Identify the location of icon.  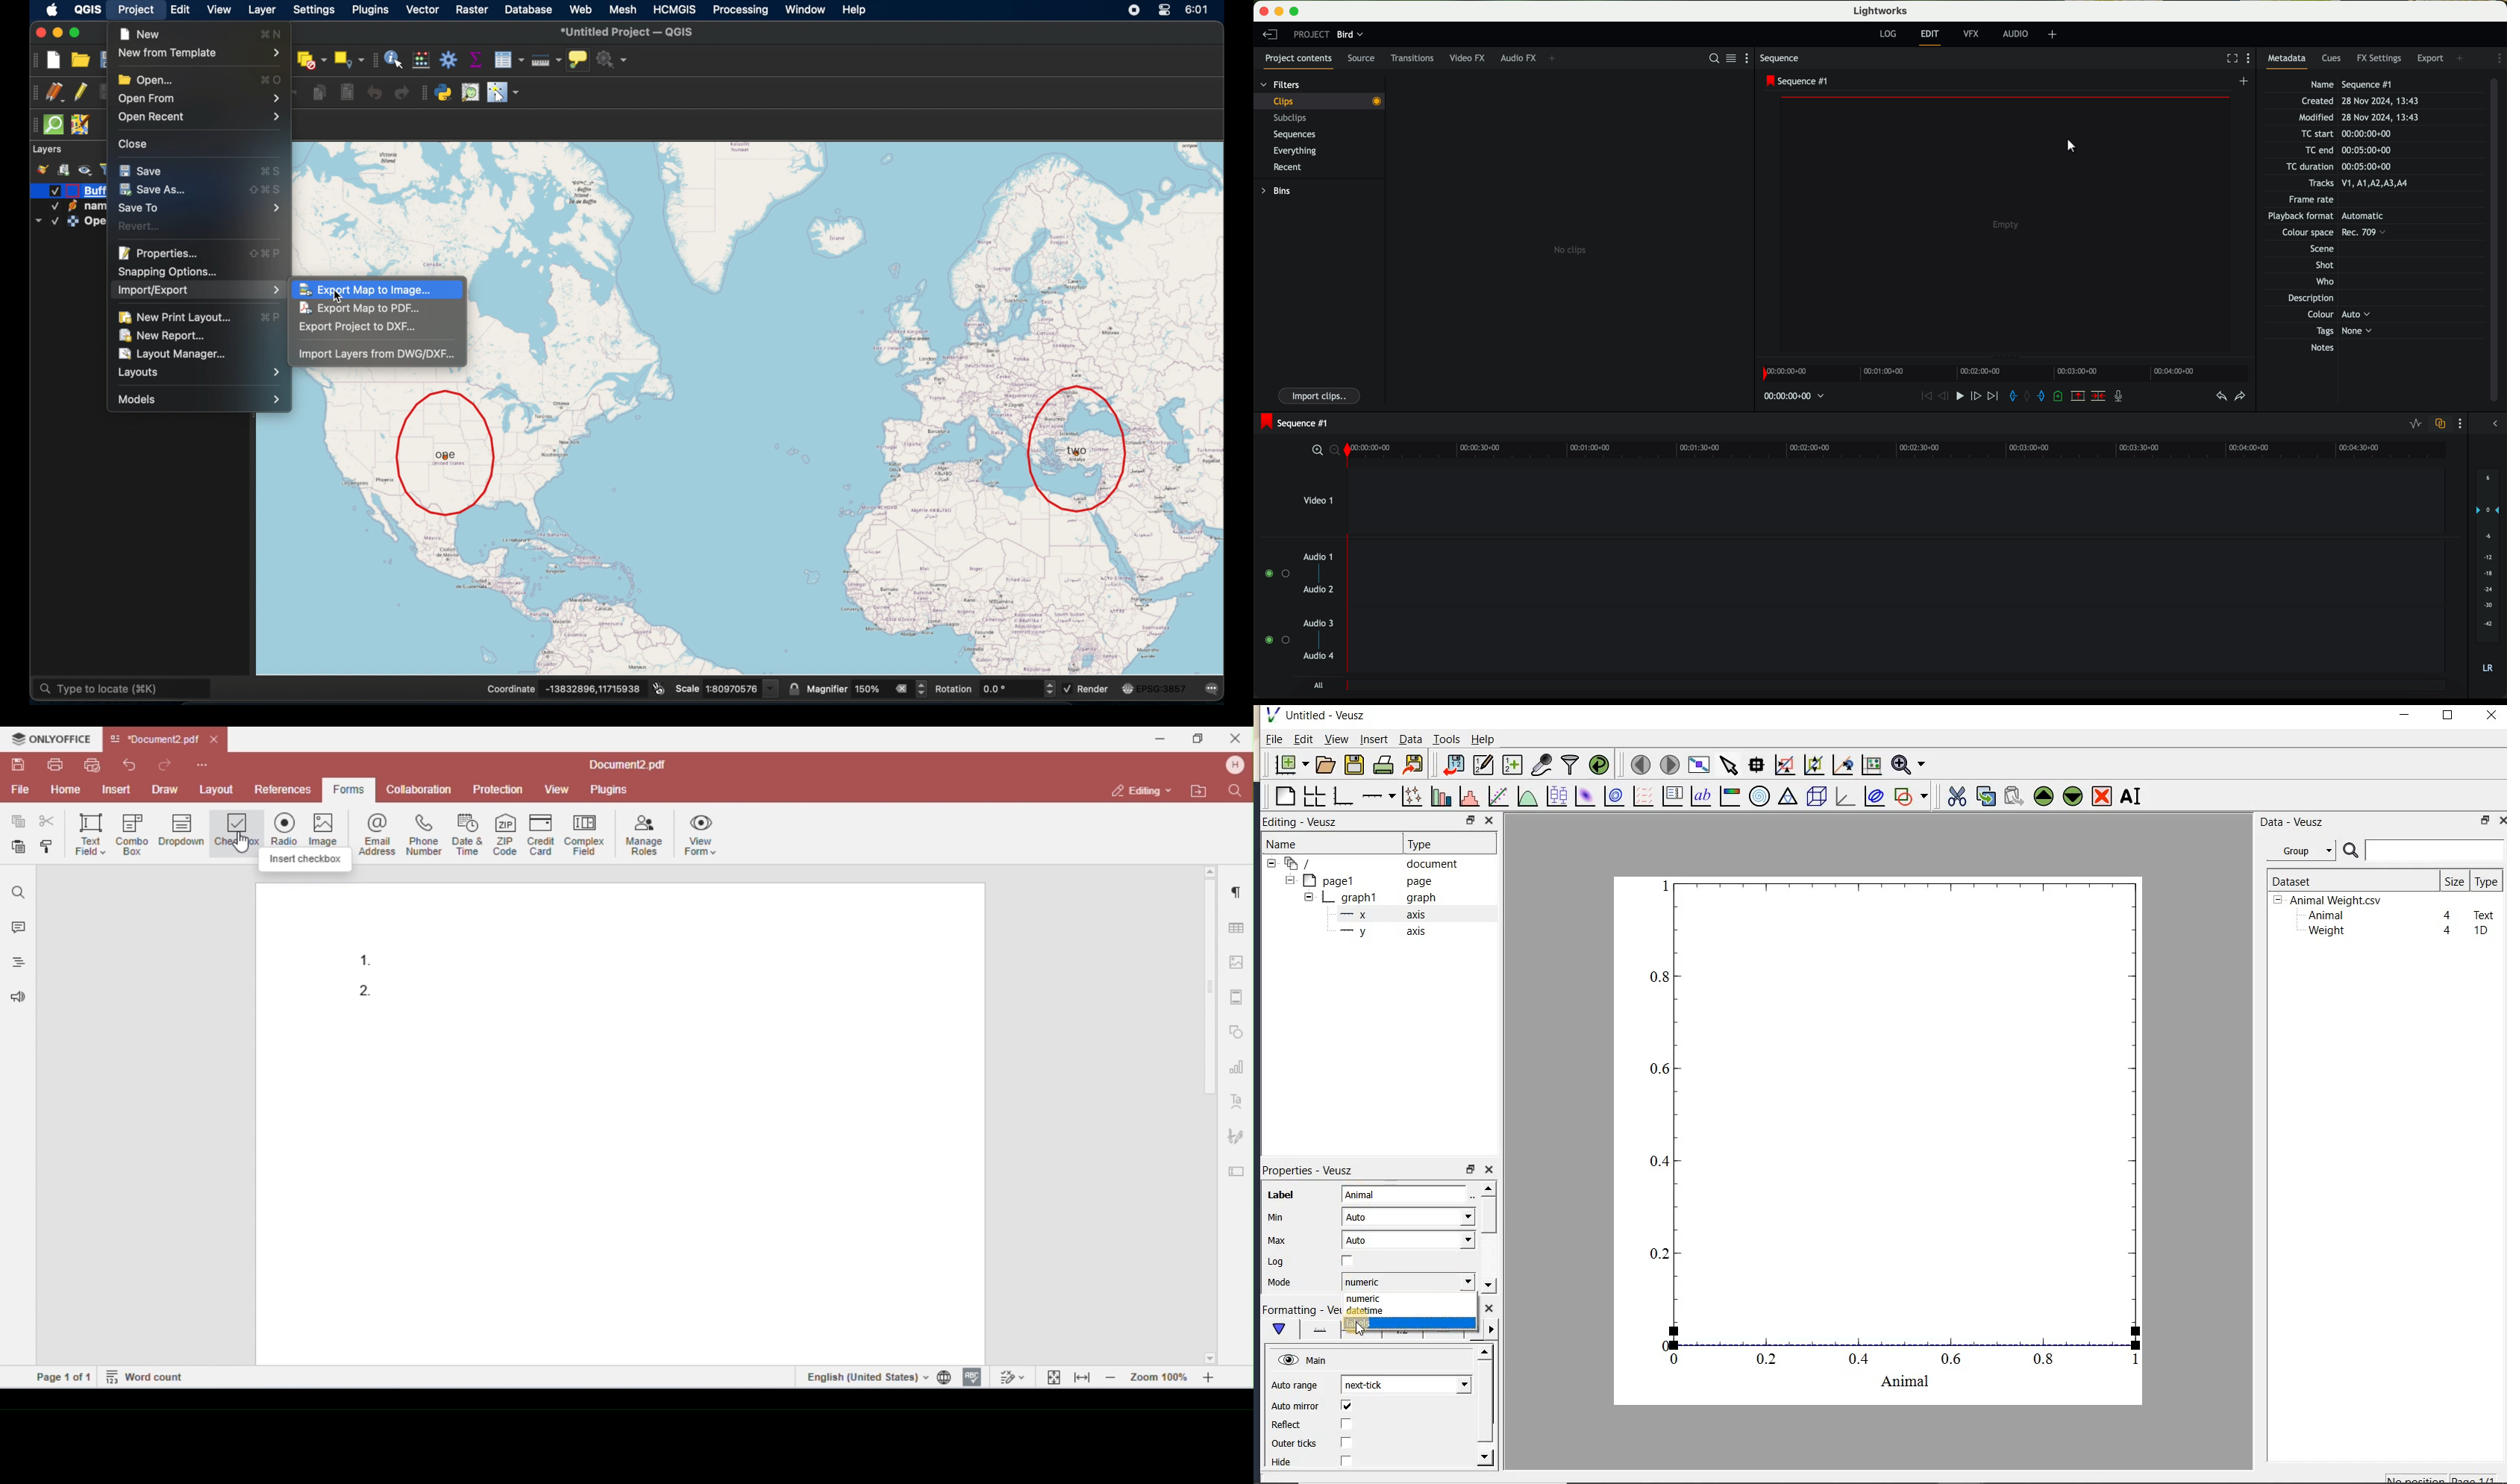
(1127, 687).